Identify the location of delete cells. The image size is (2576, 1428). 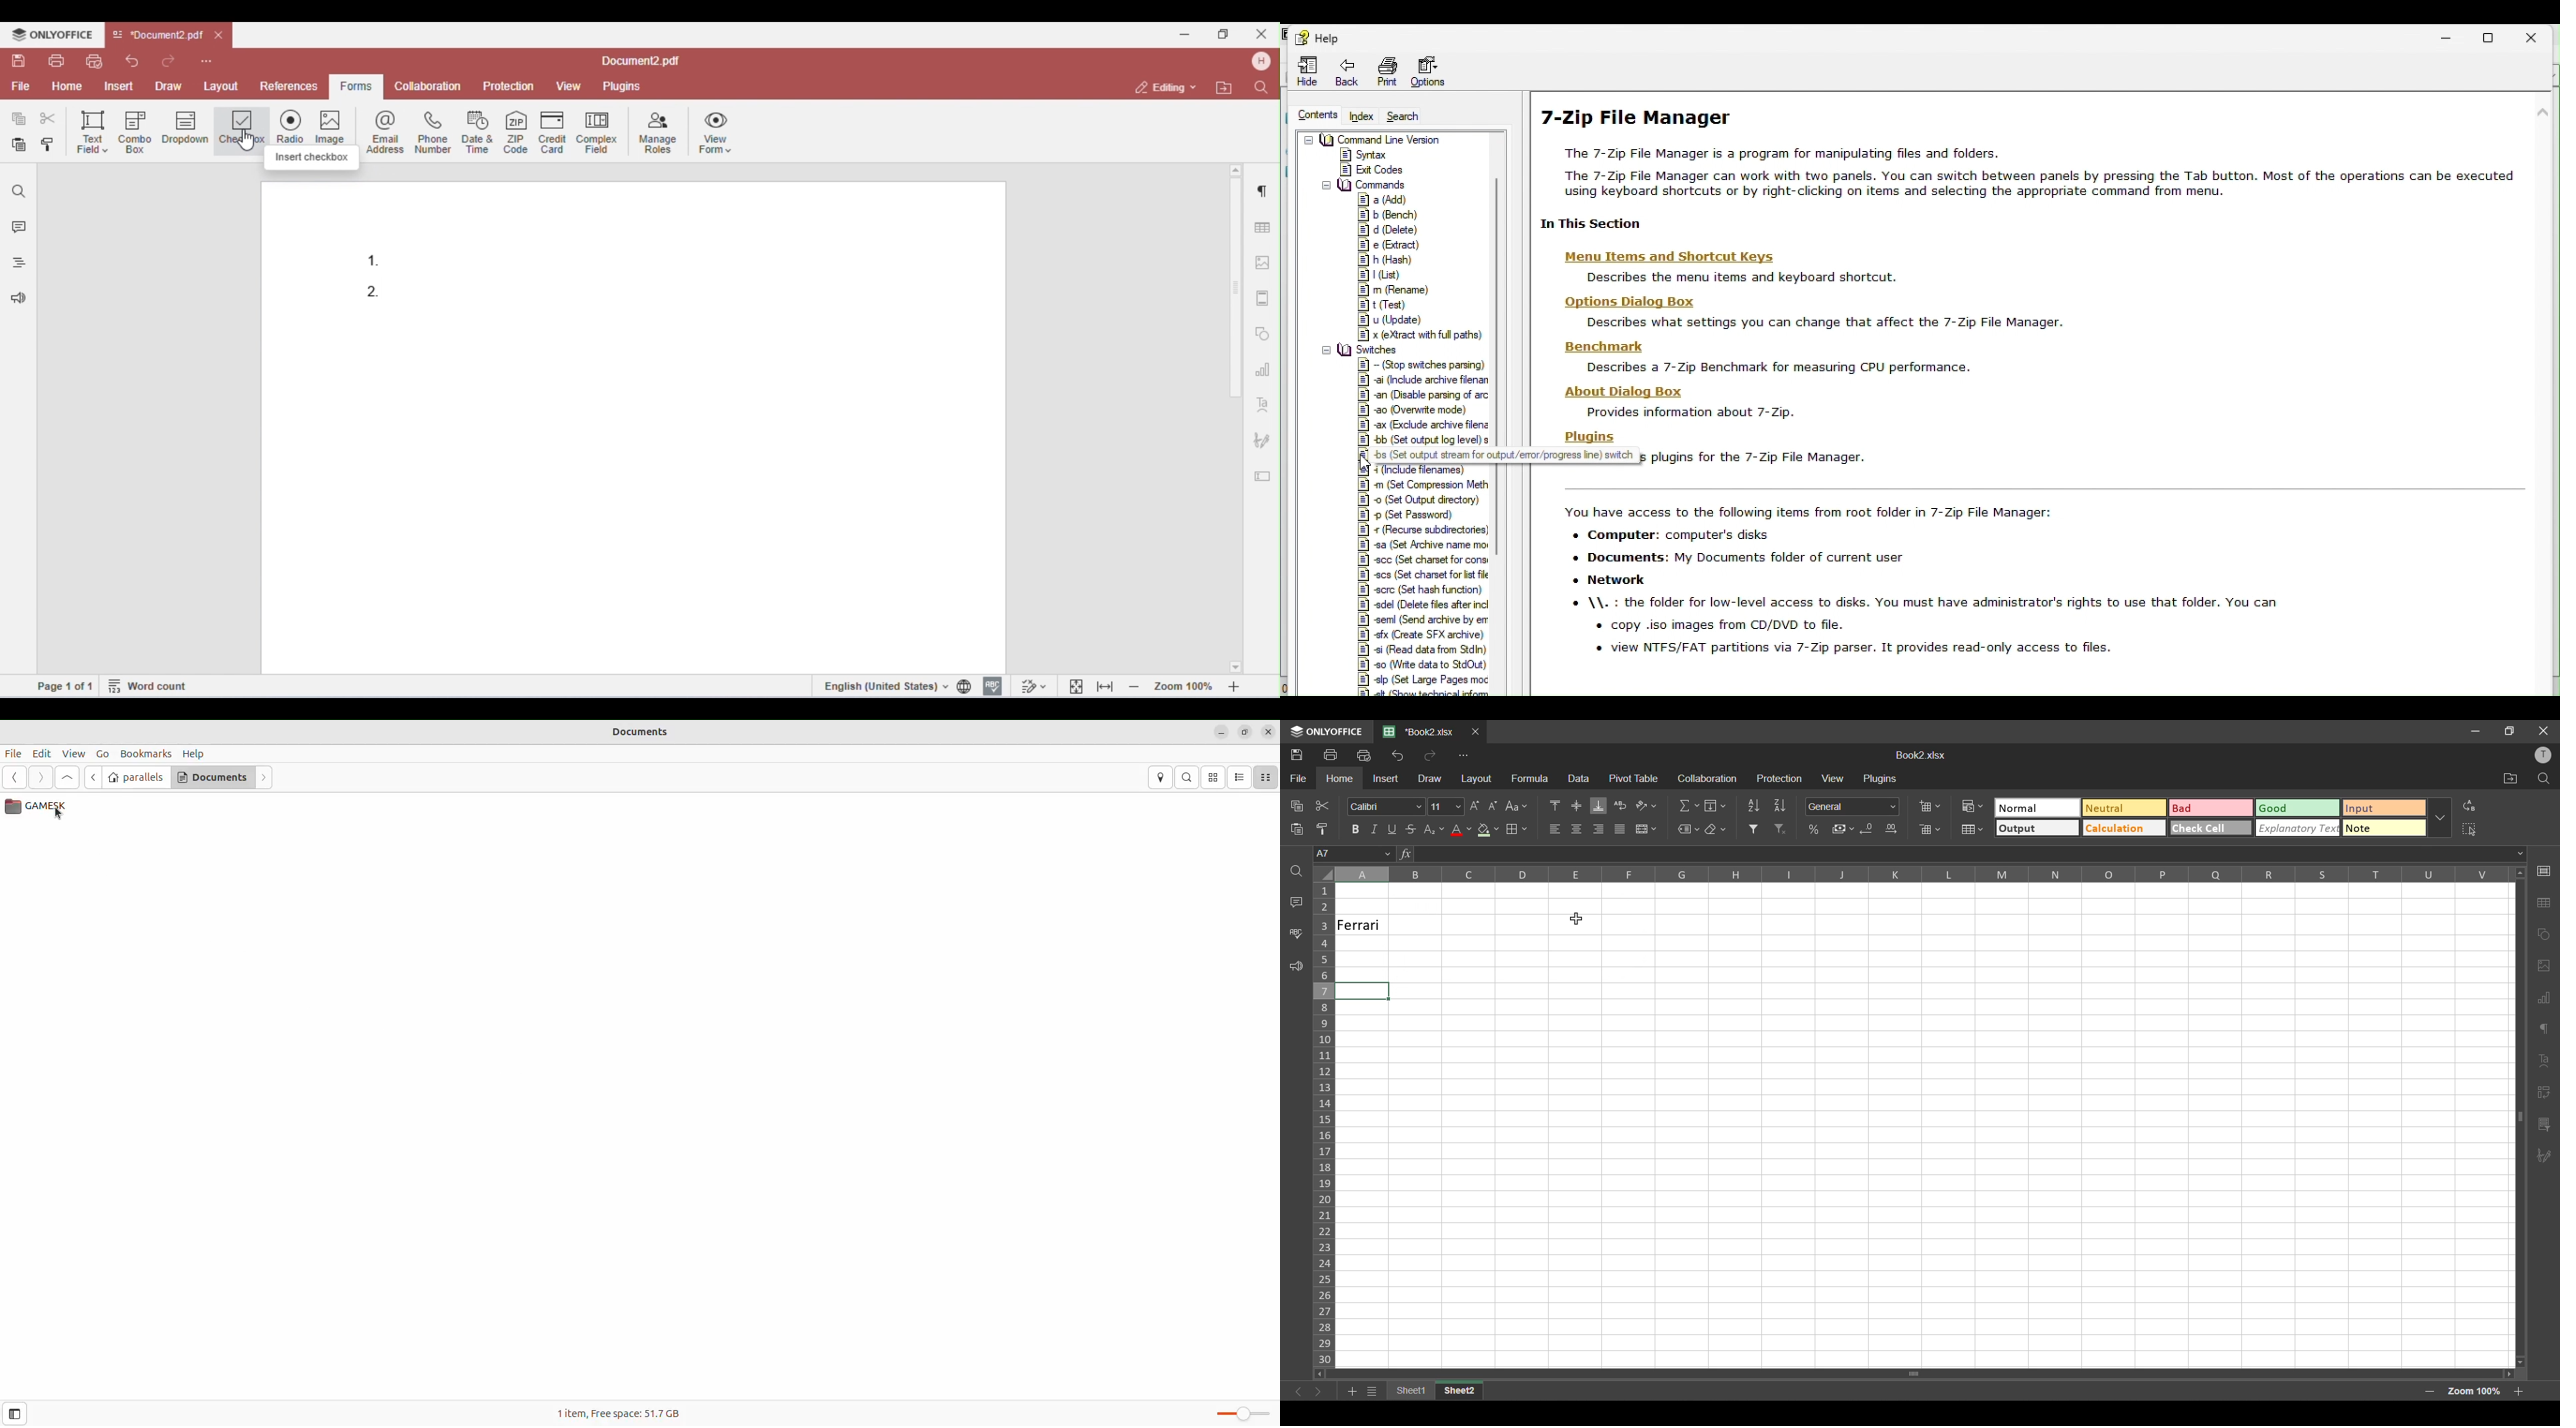
(1929, 831).